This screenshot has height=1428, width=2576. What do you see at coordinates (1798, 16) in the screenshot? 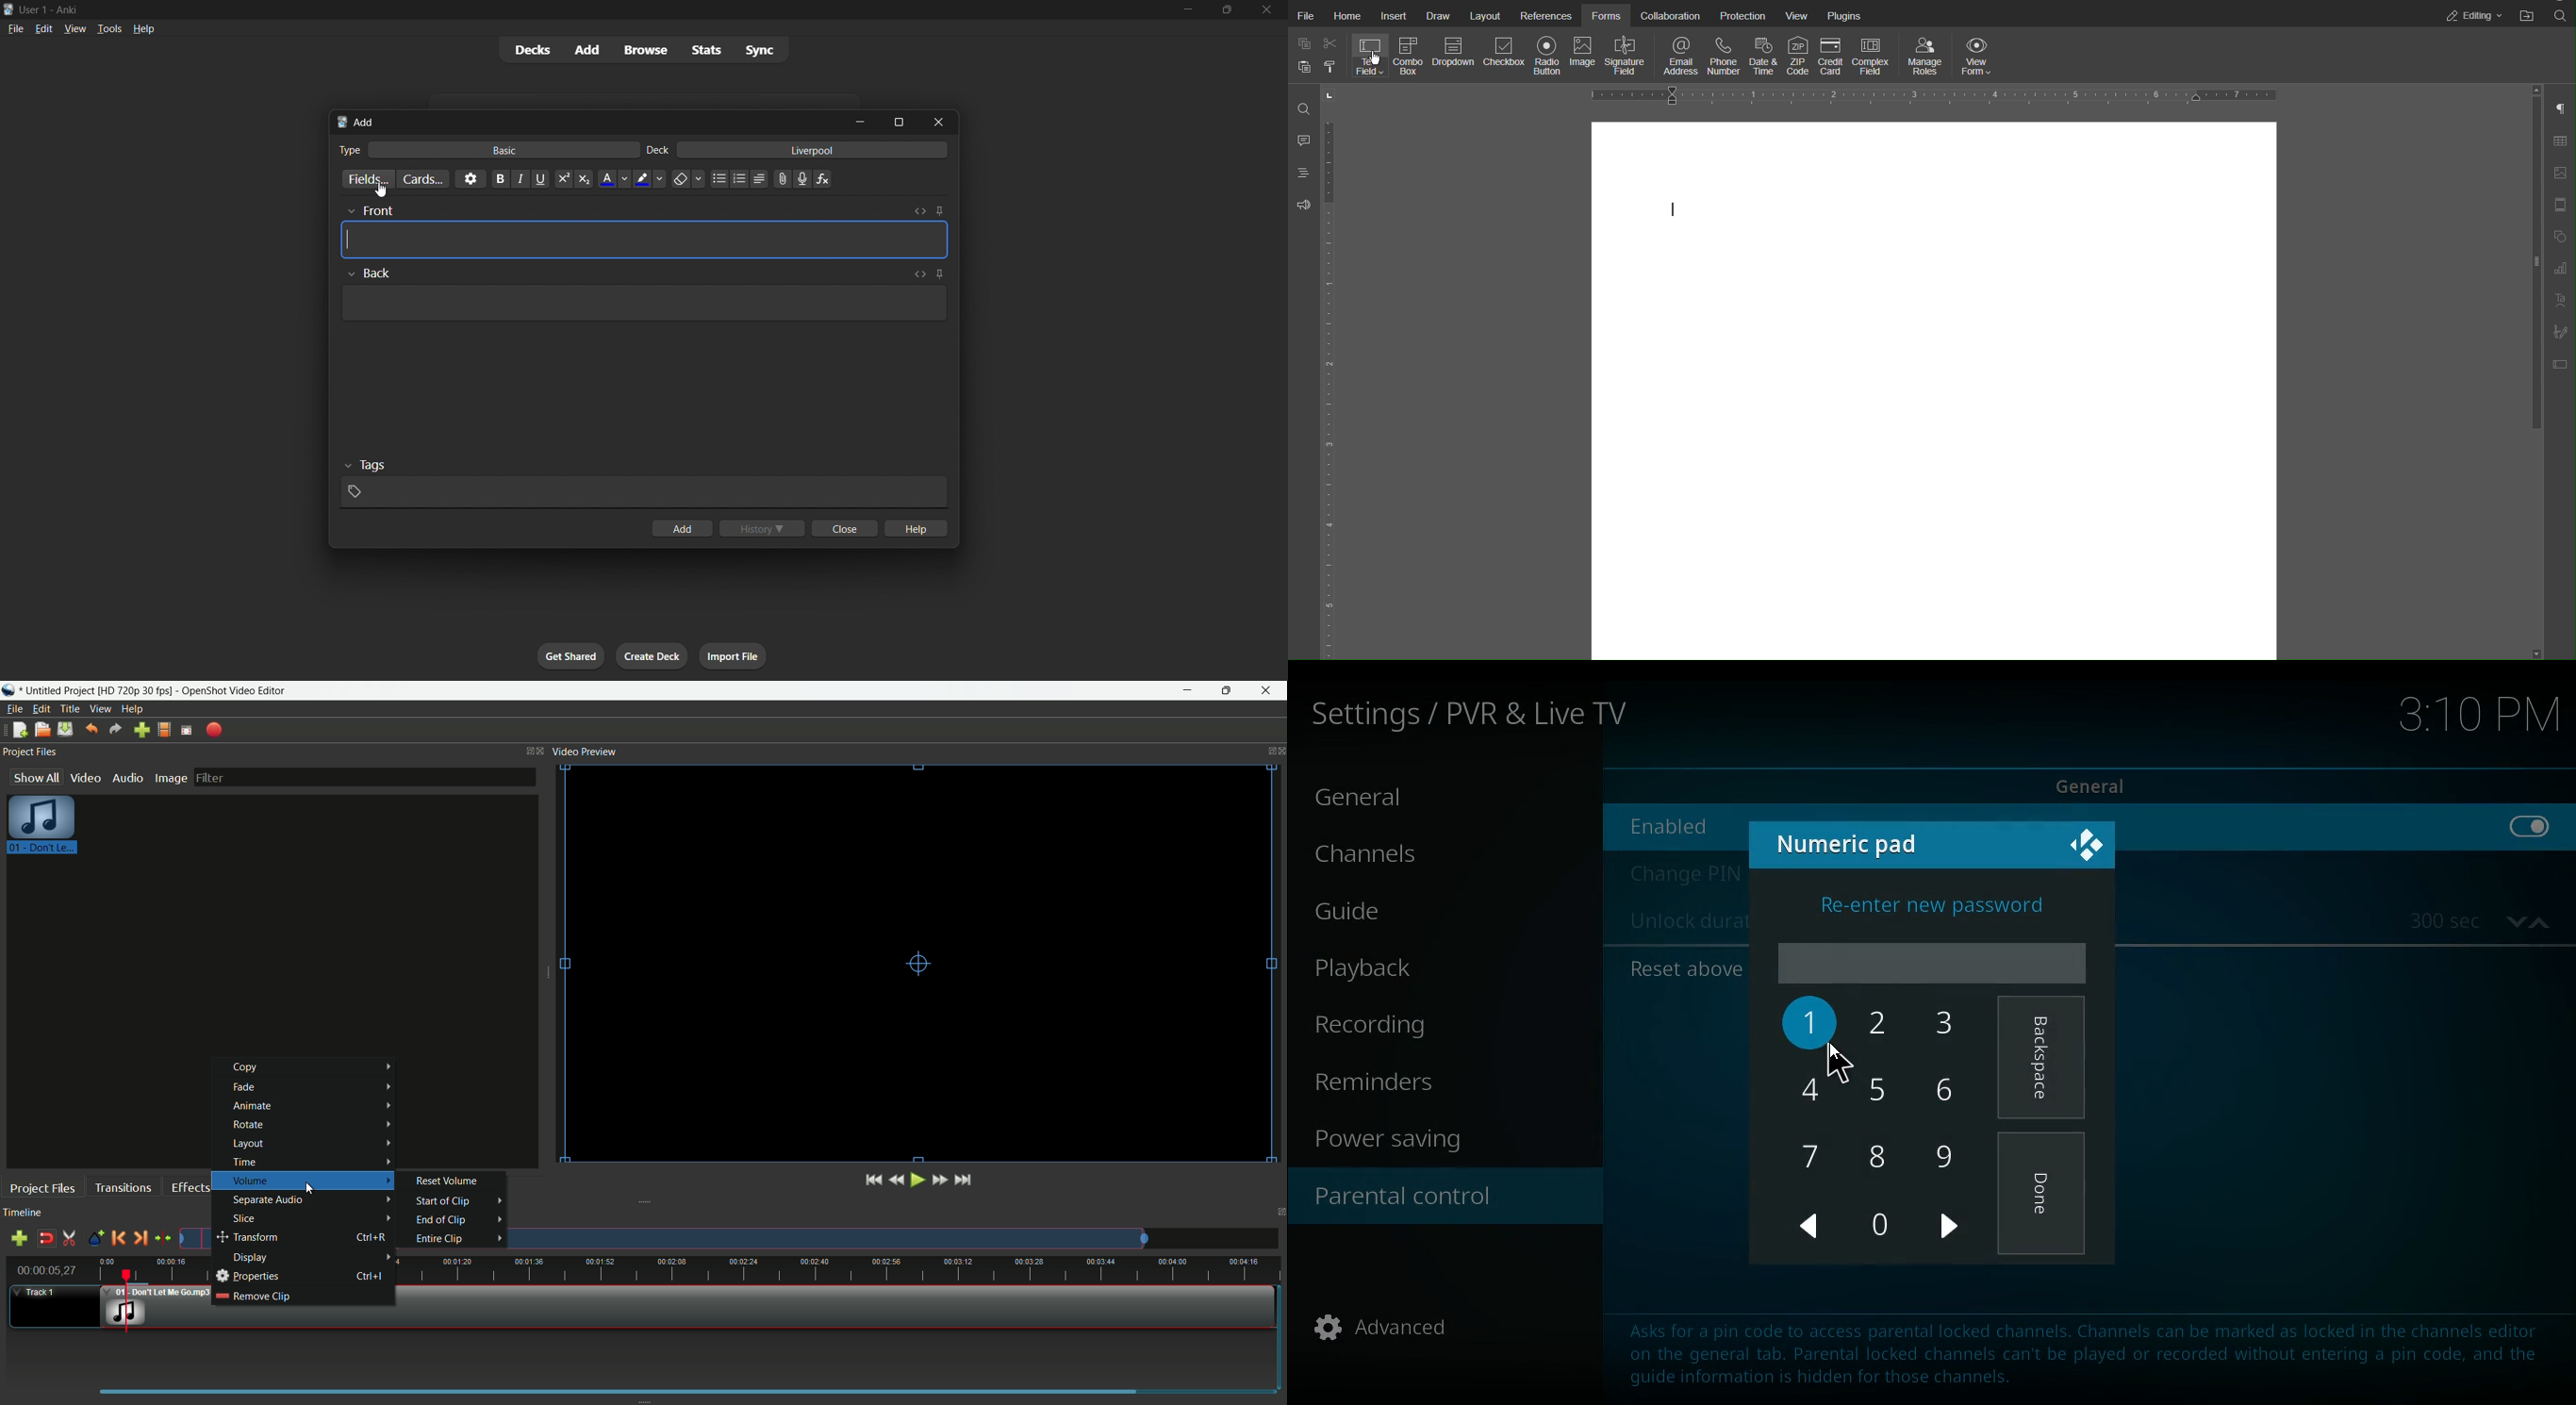
I see `View` at bounding box center [1798, 16].